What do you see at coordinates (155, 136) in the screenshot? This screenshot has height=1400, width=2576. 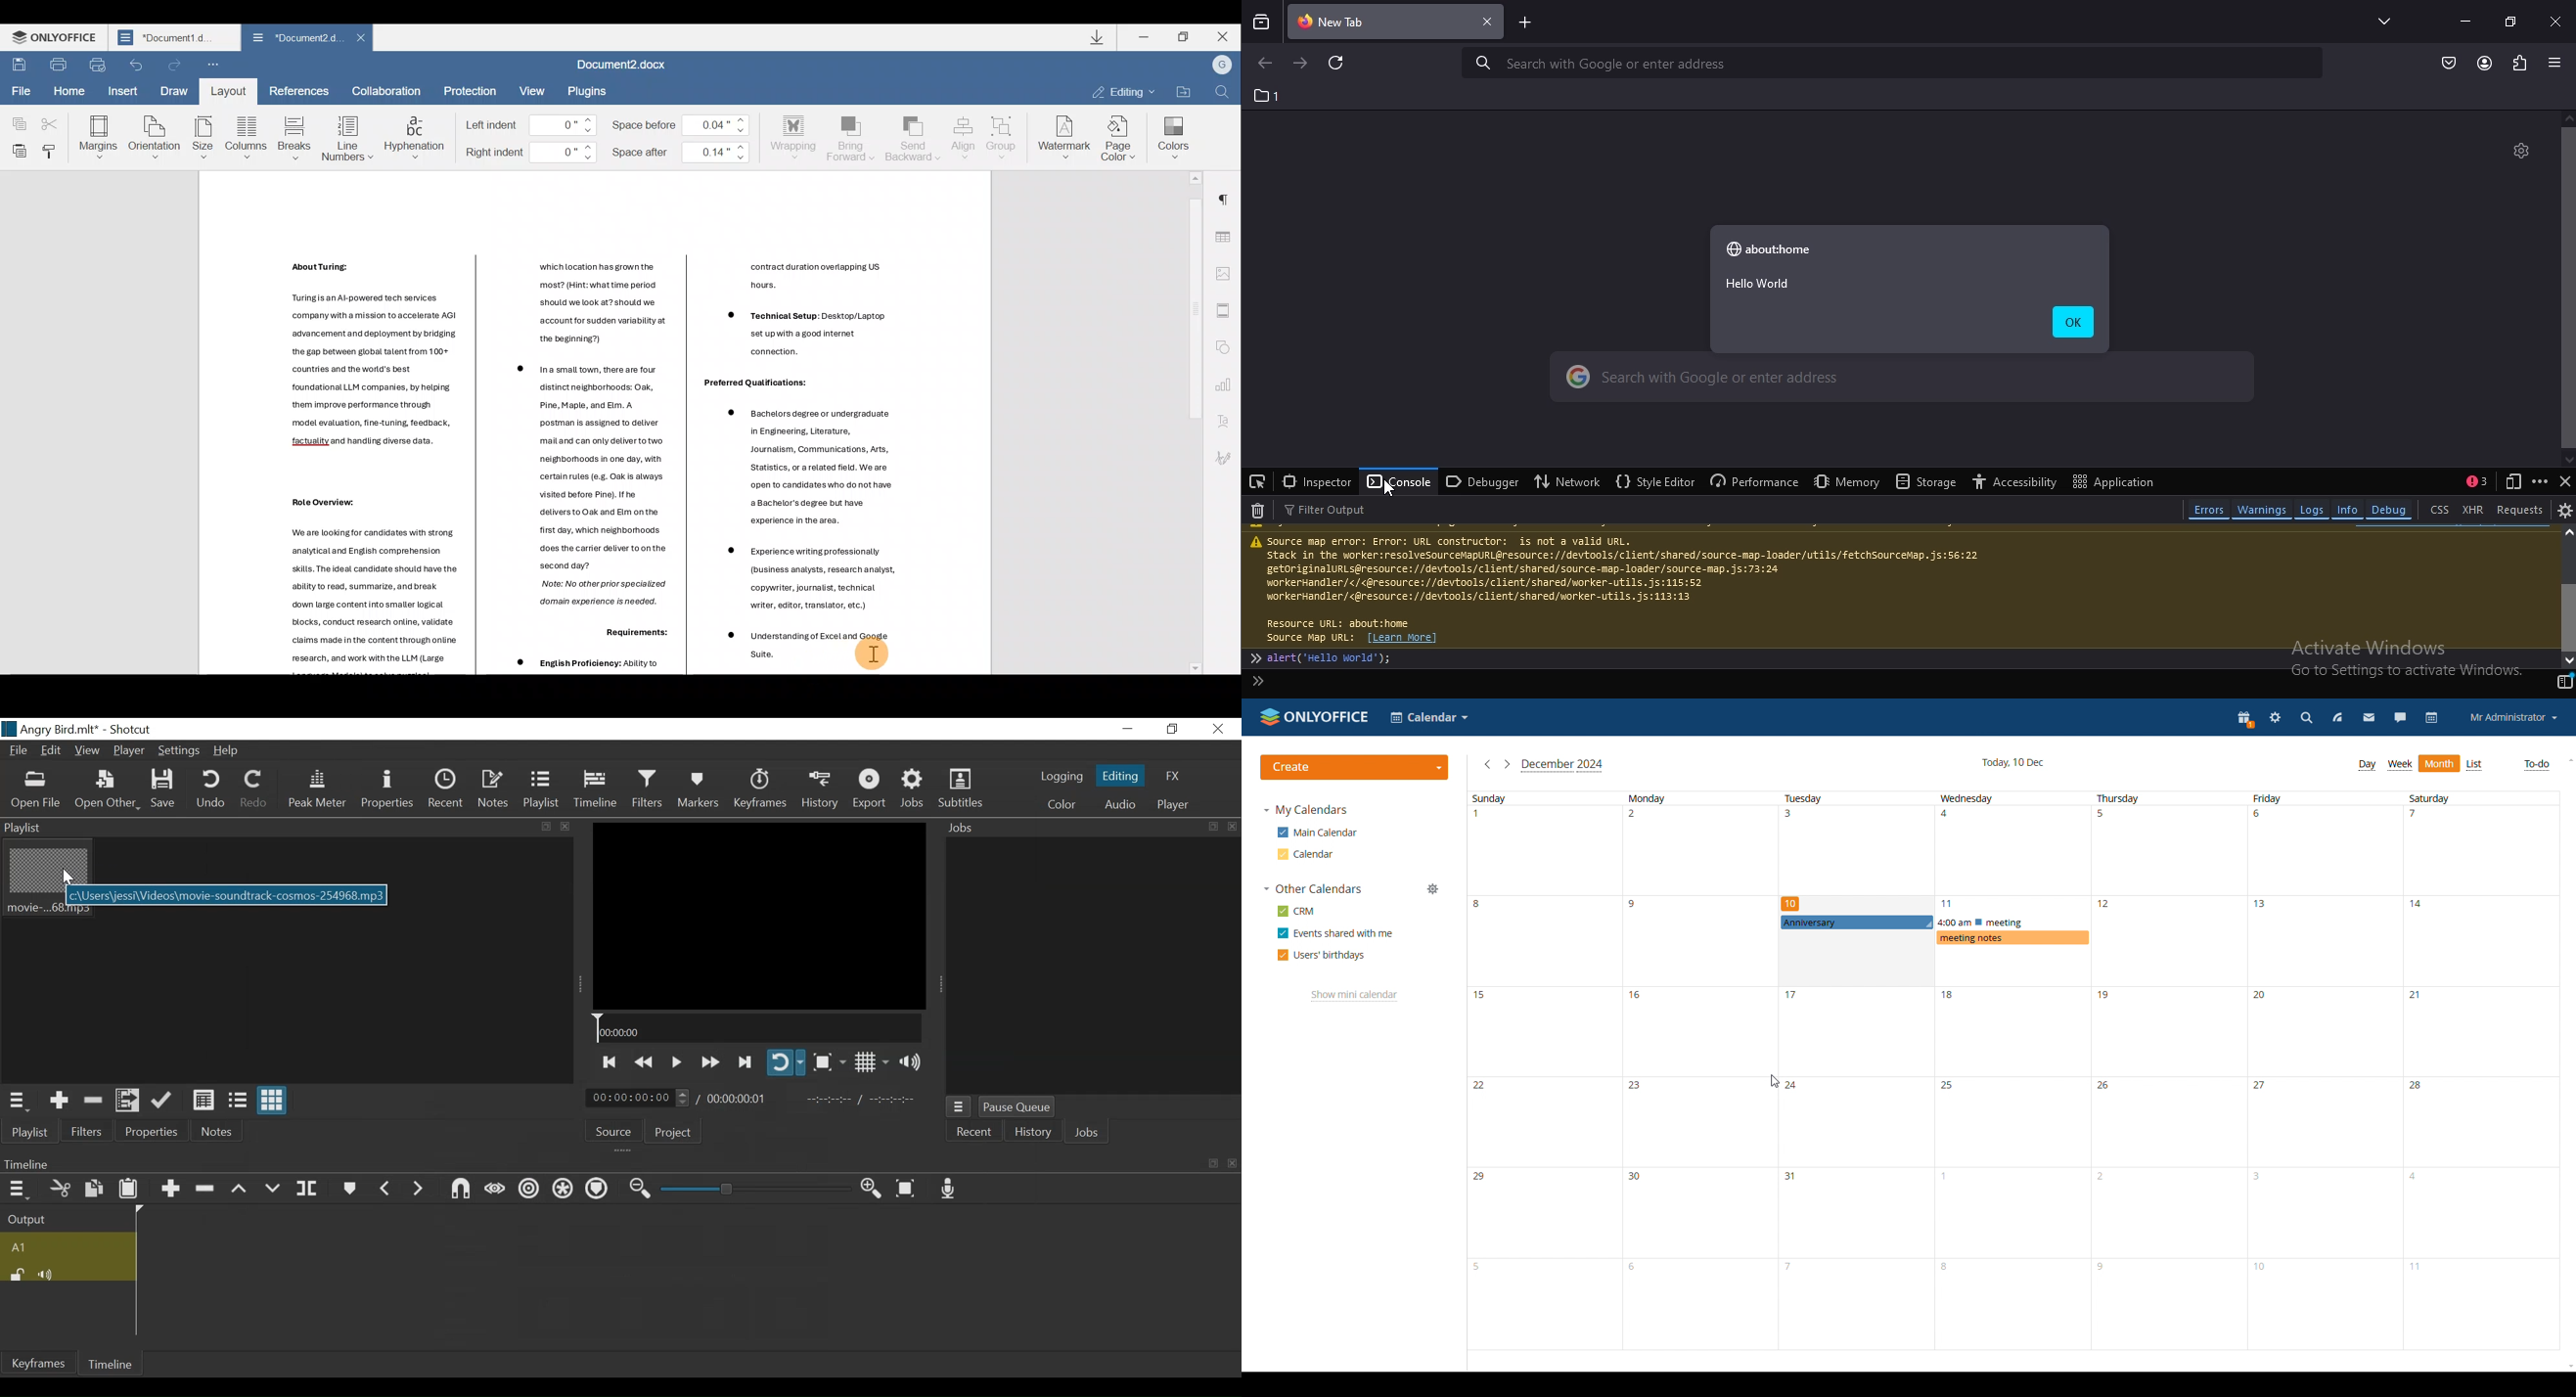 I see `Orientation` at bounding box center [155, 136].